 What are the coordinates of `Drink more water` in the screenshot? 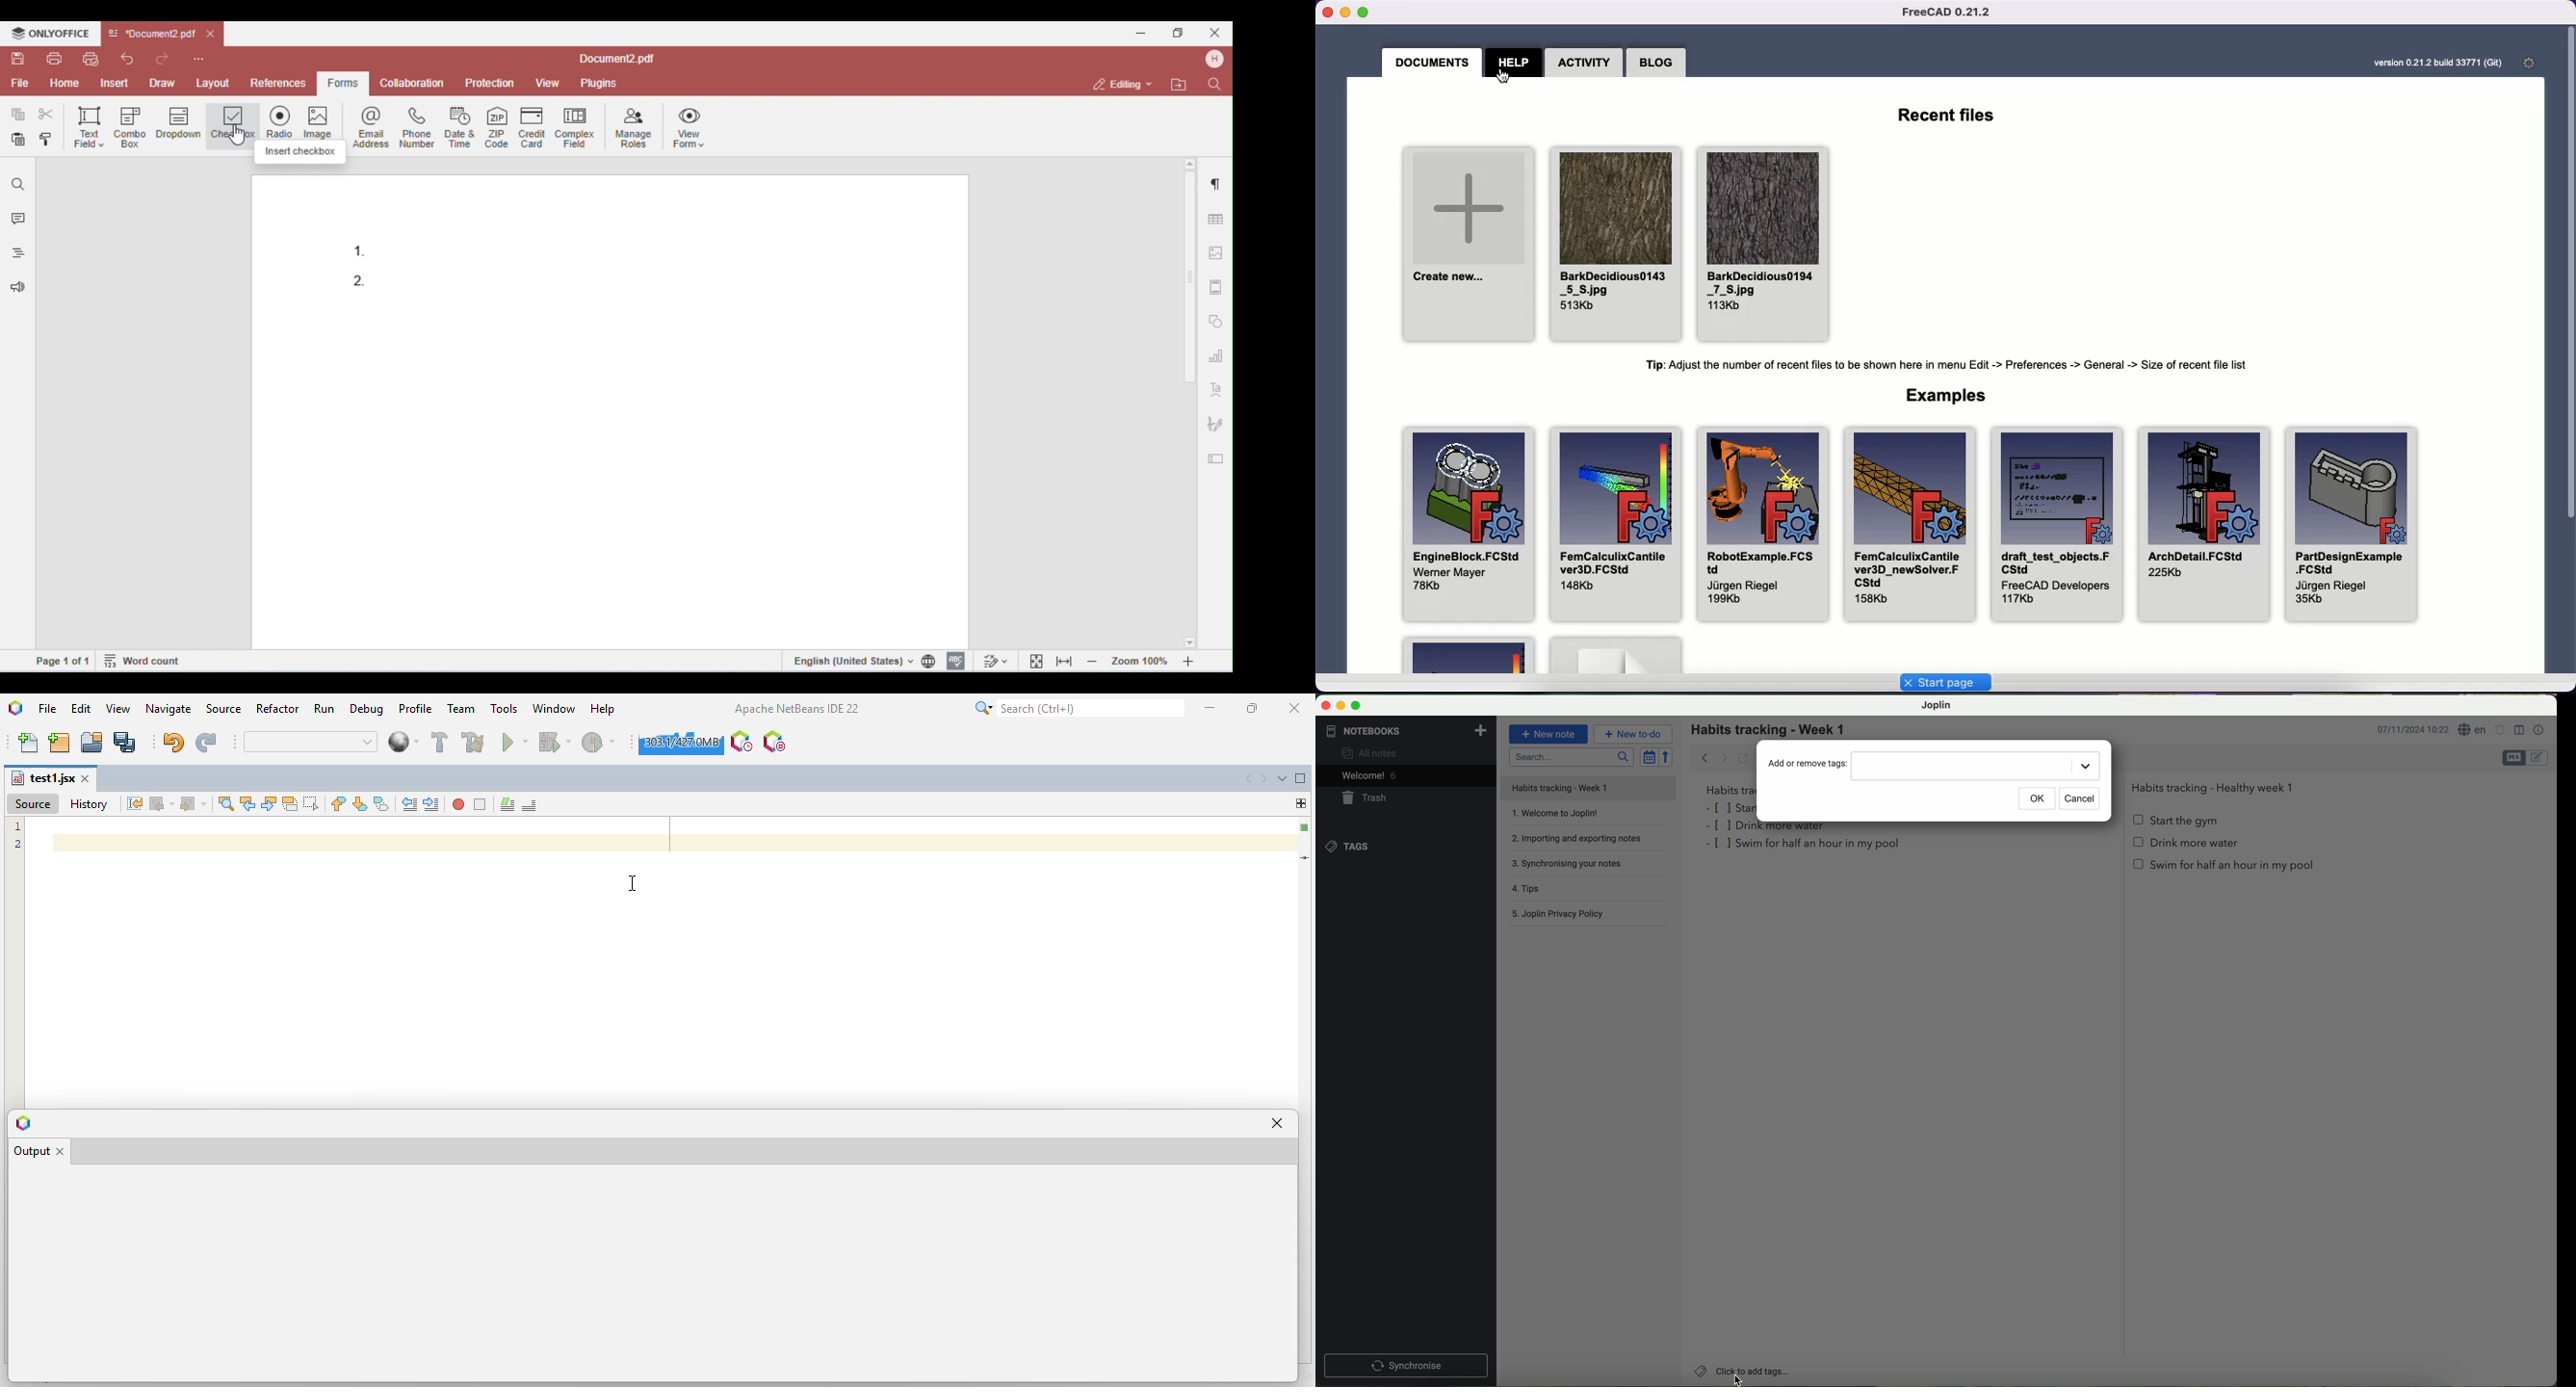 It's located at (2186, 846).